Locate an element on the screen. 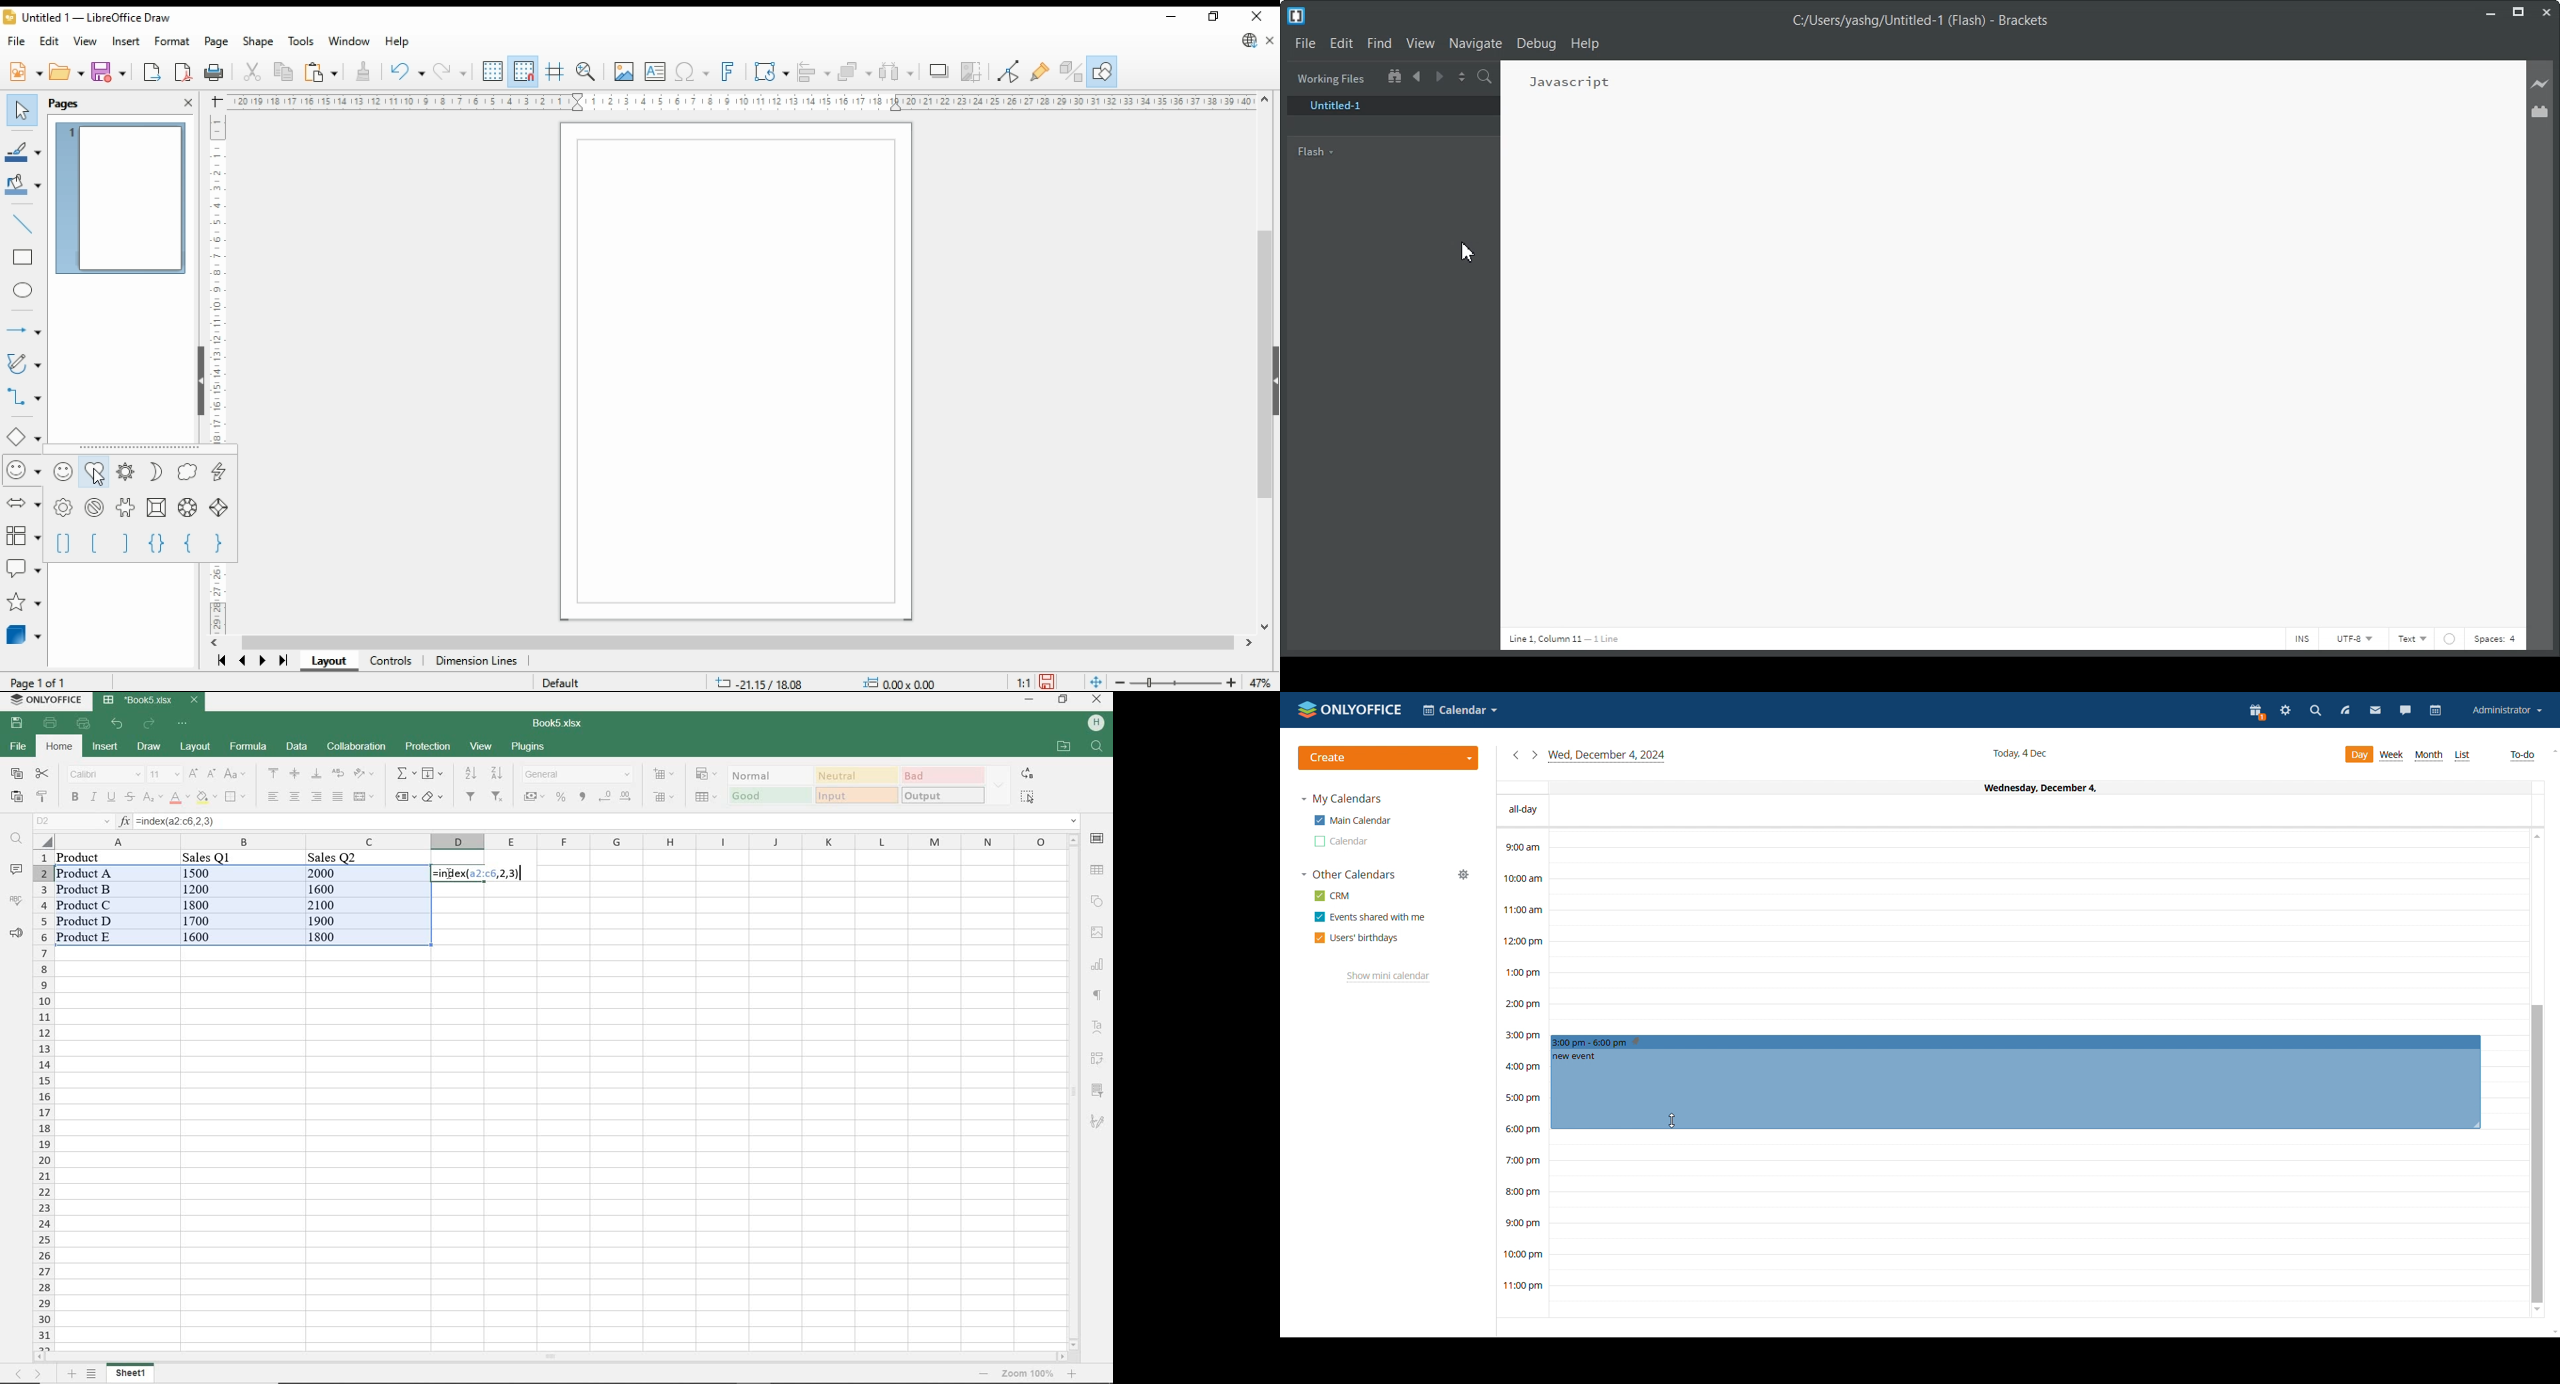  input functions is located at coordinates (125, 823).